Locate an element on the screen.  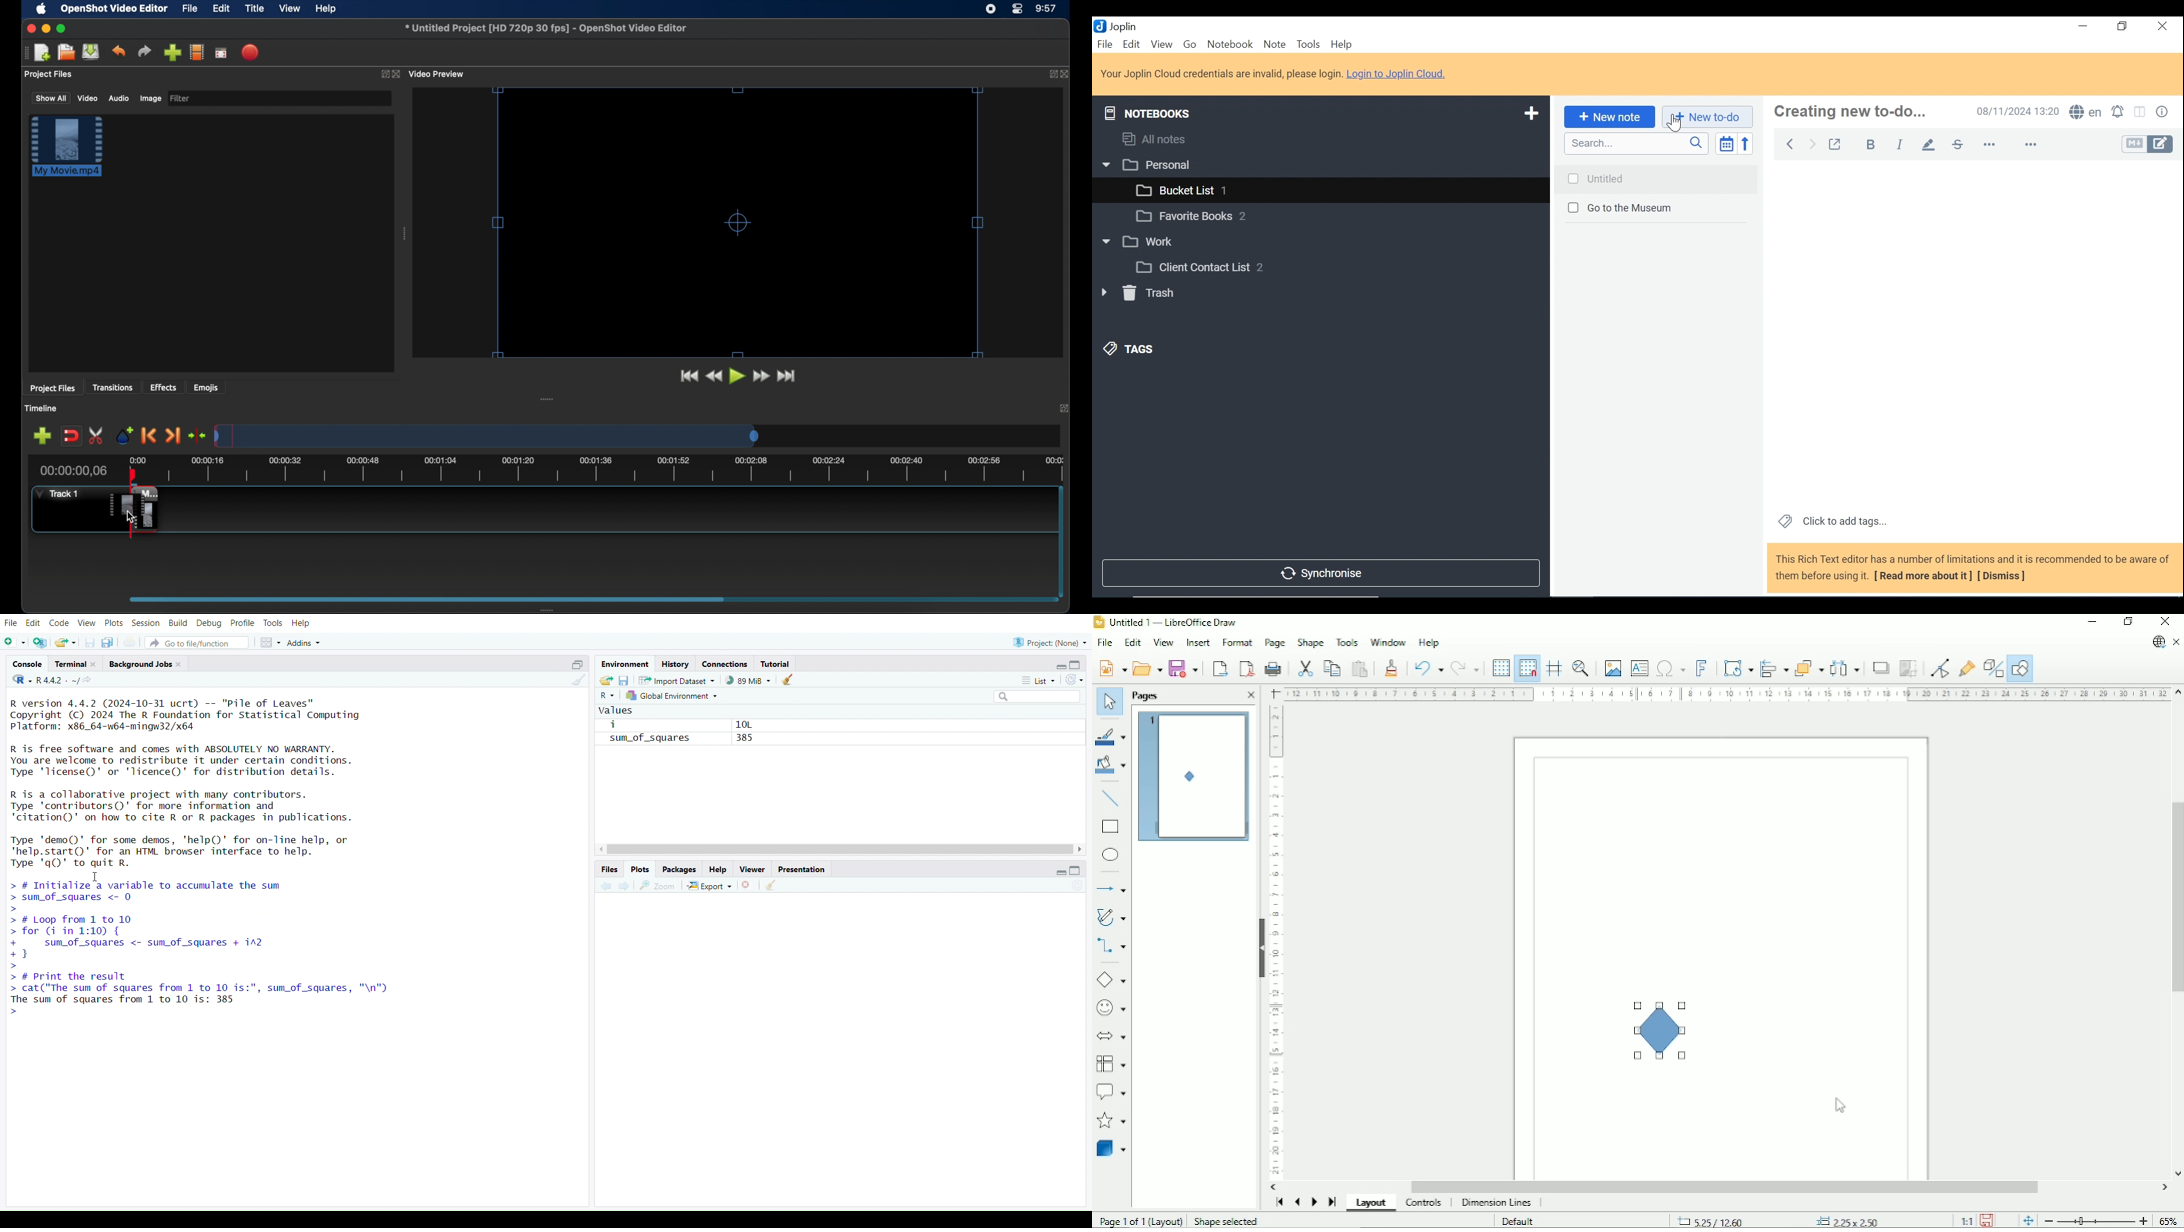
save current document is located at coordinates (89, 644).